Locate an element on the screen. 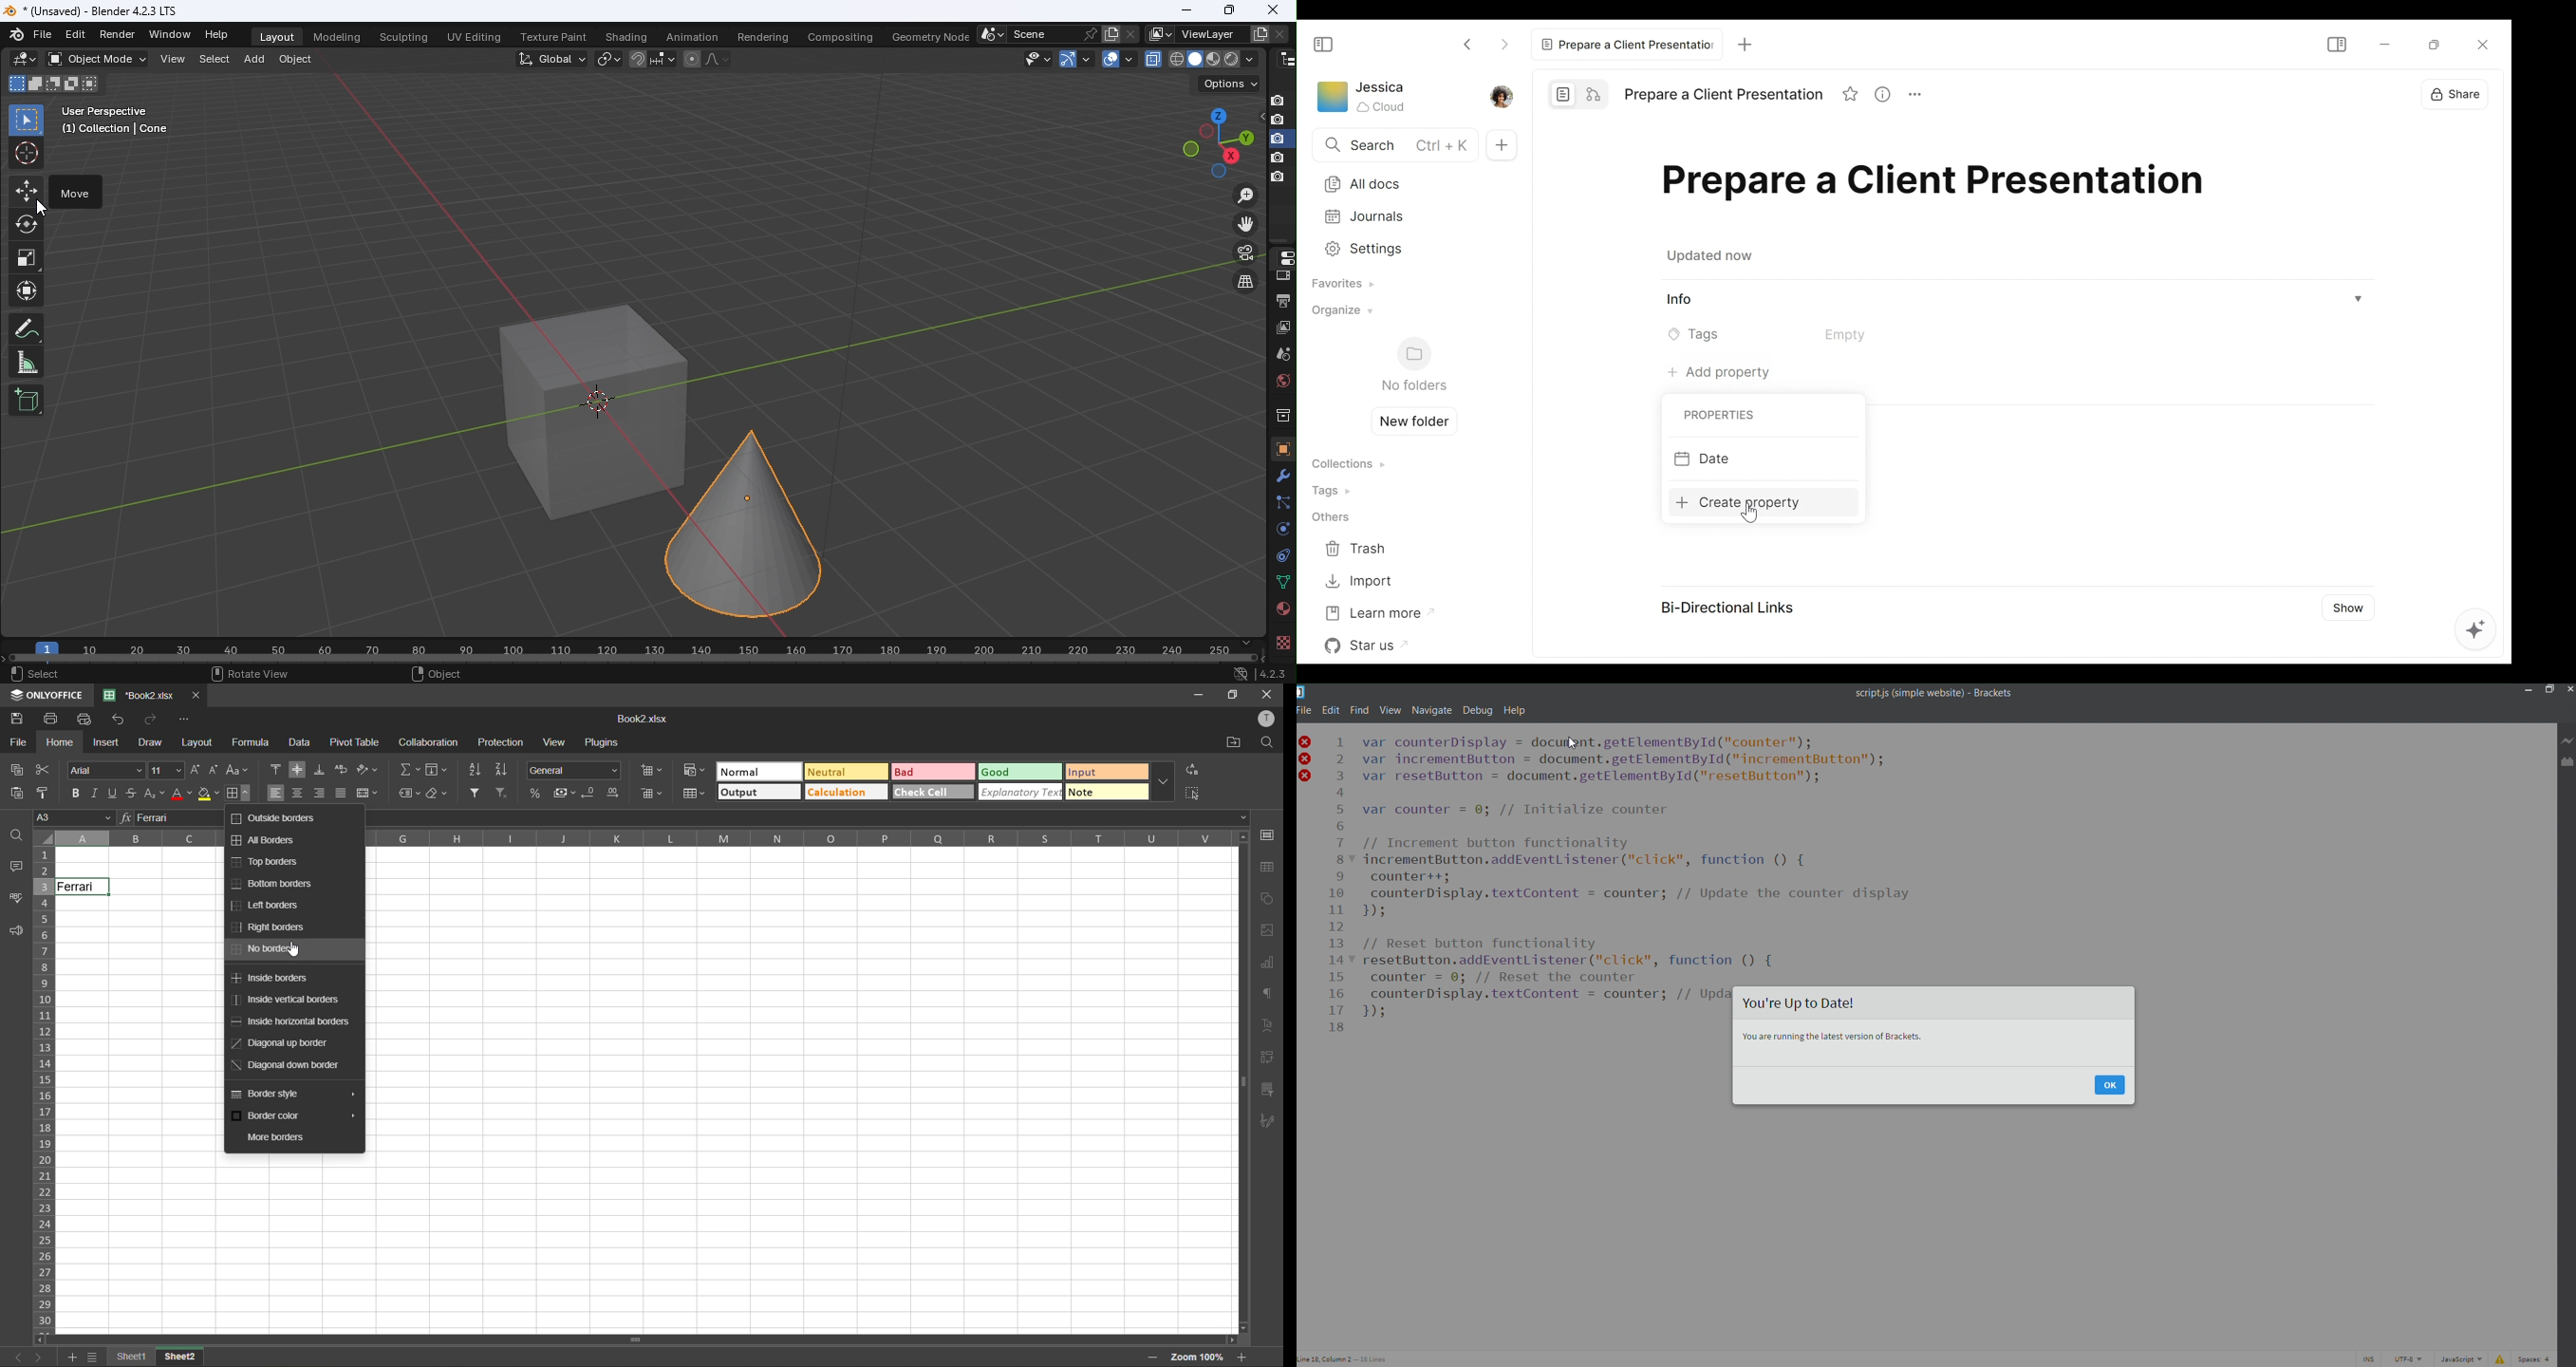  View Information is located at coordinates (1888, 96).